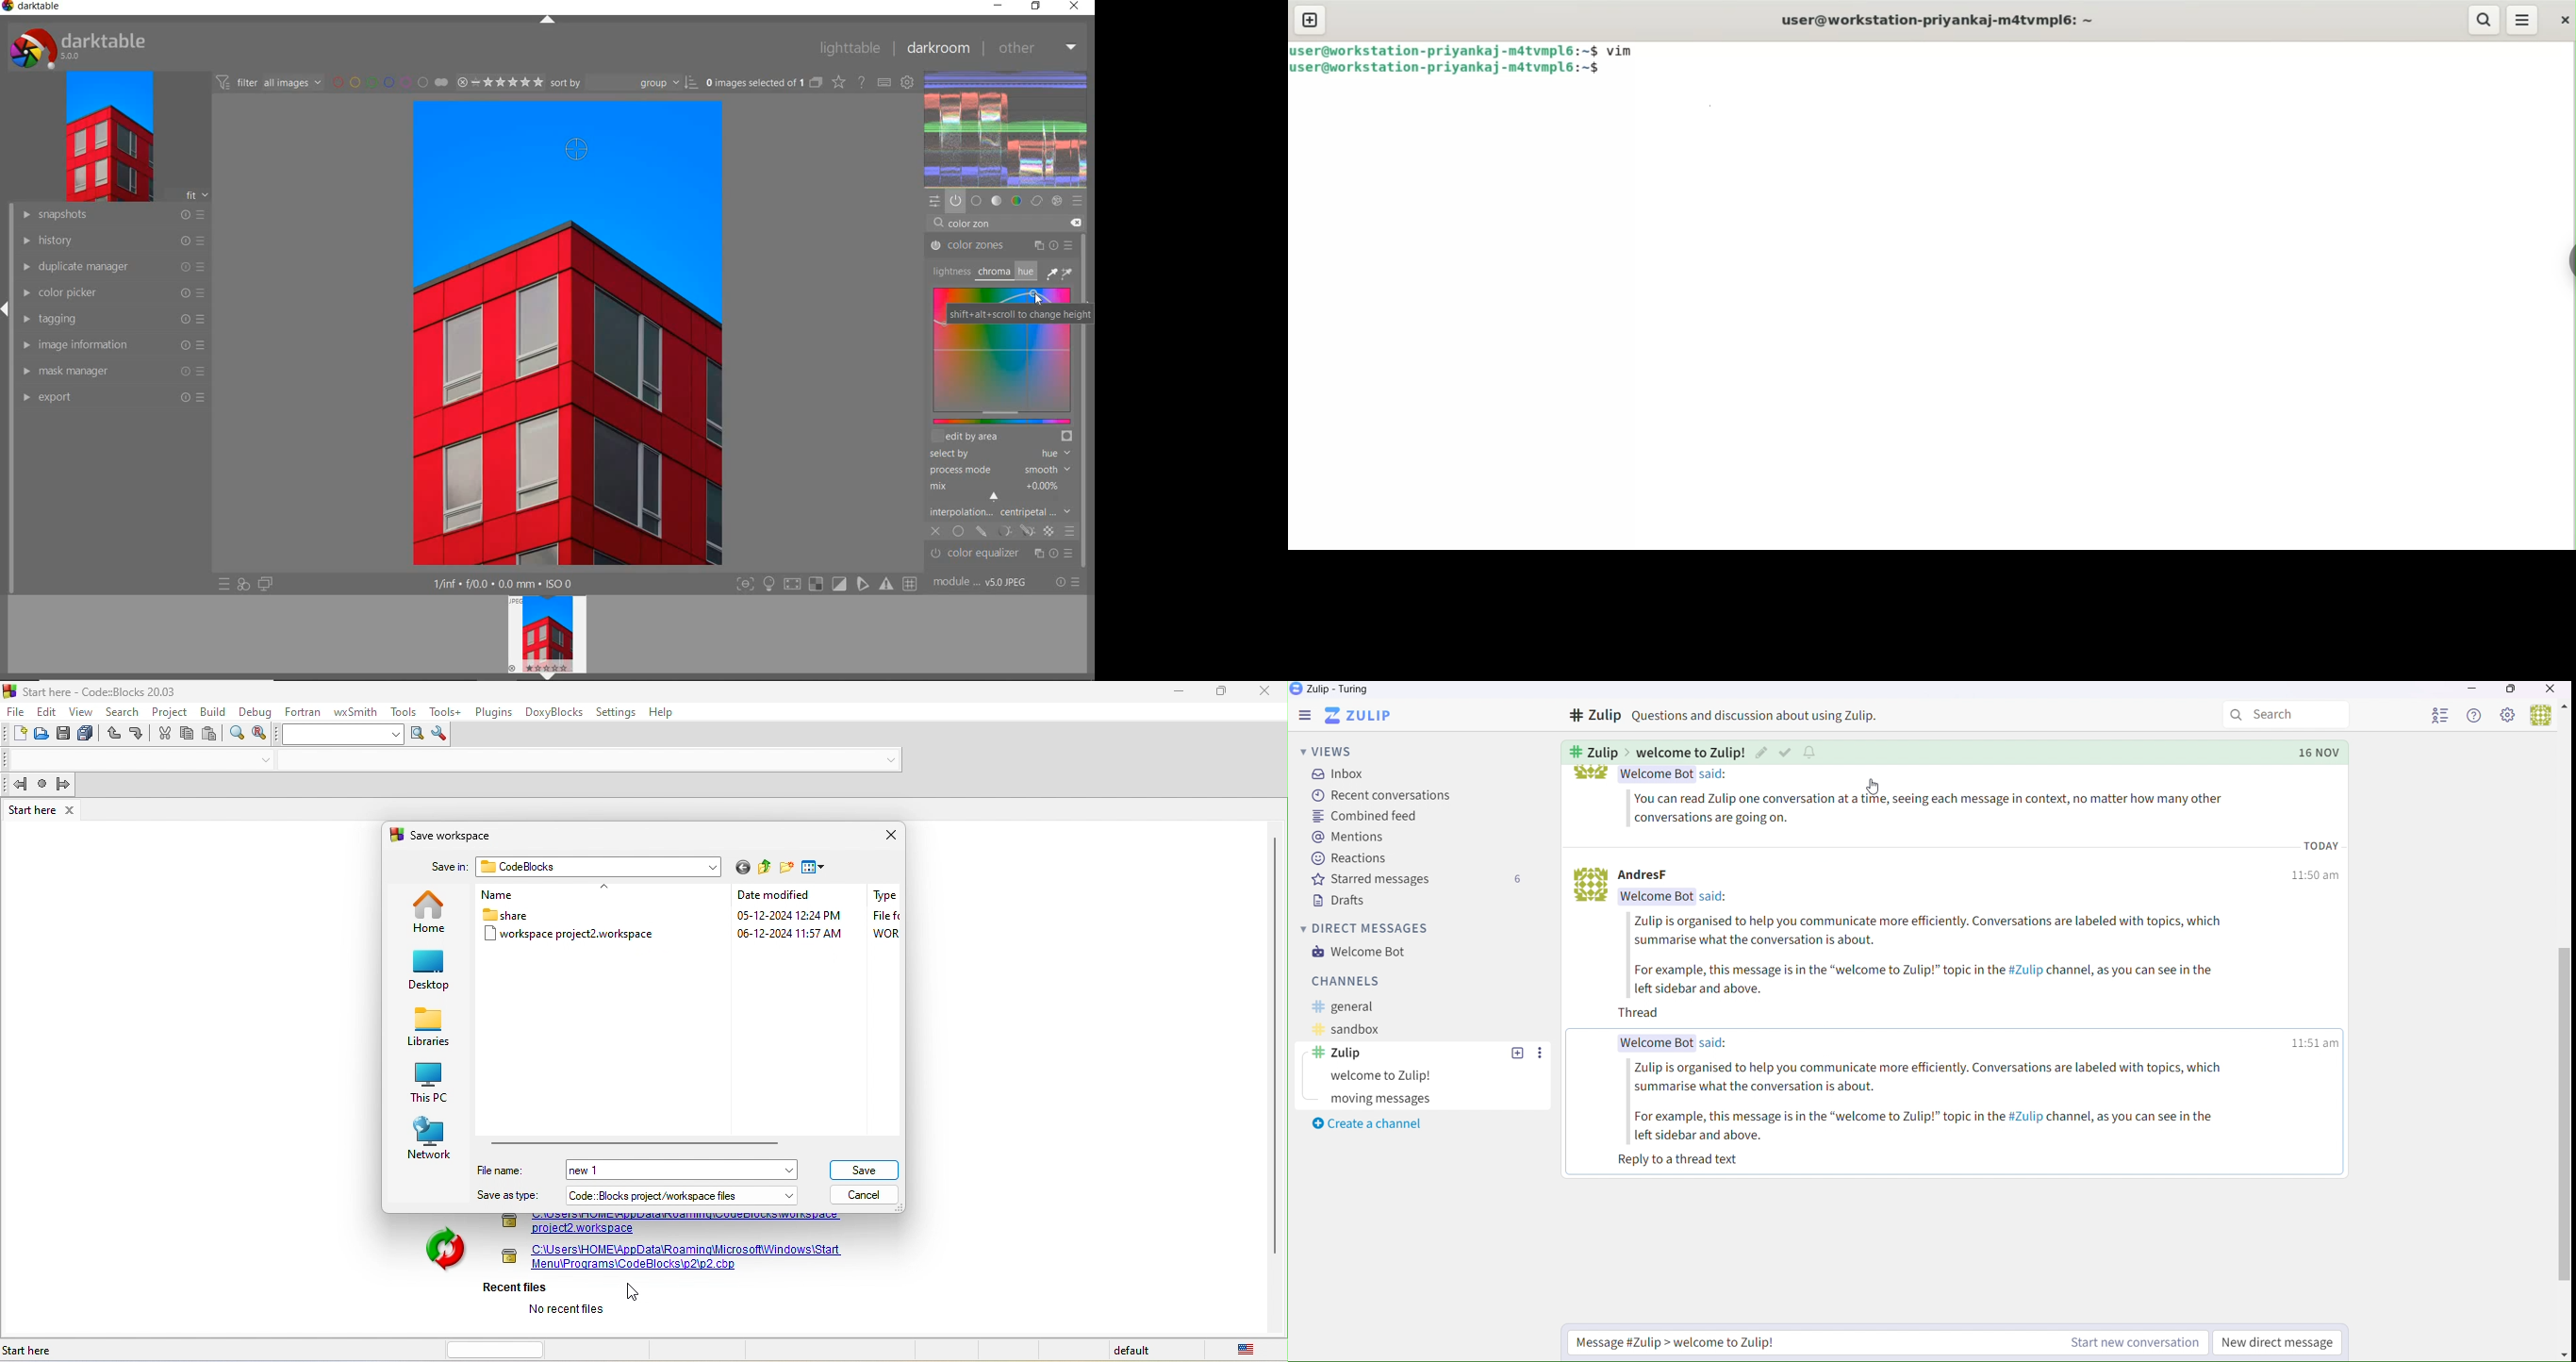  What do you see at coordinates (886, 82) in the screenshot?
I see `define keyboard shortcuts` at bounding box center [886, 82].